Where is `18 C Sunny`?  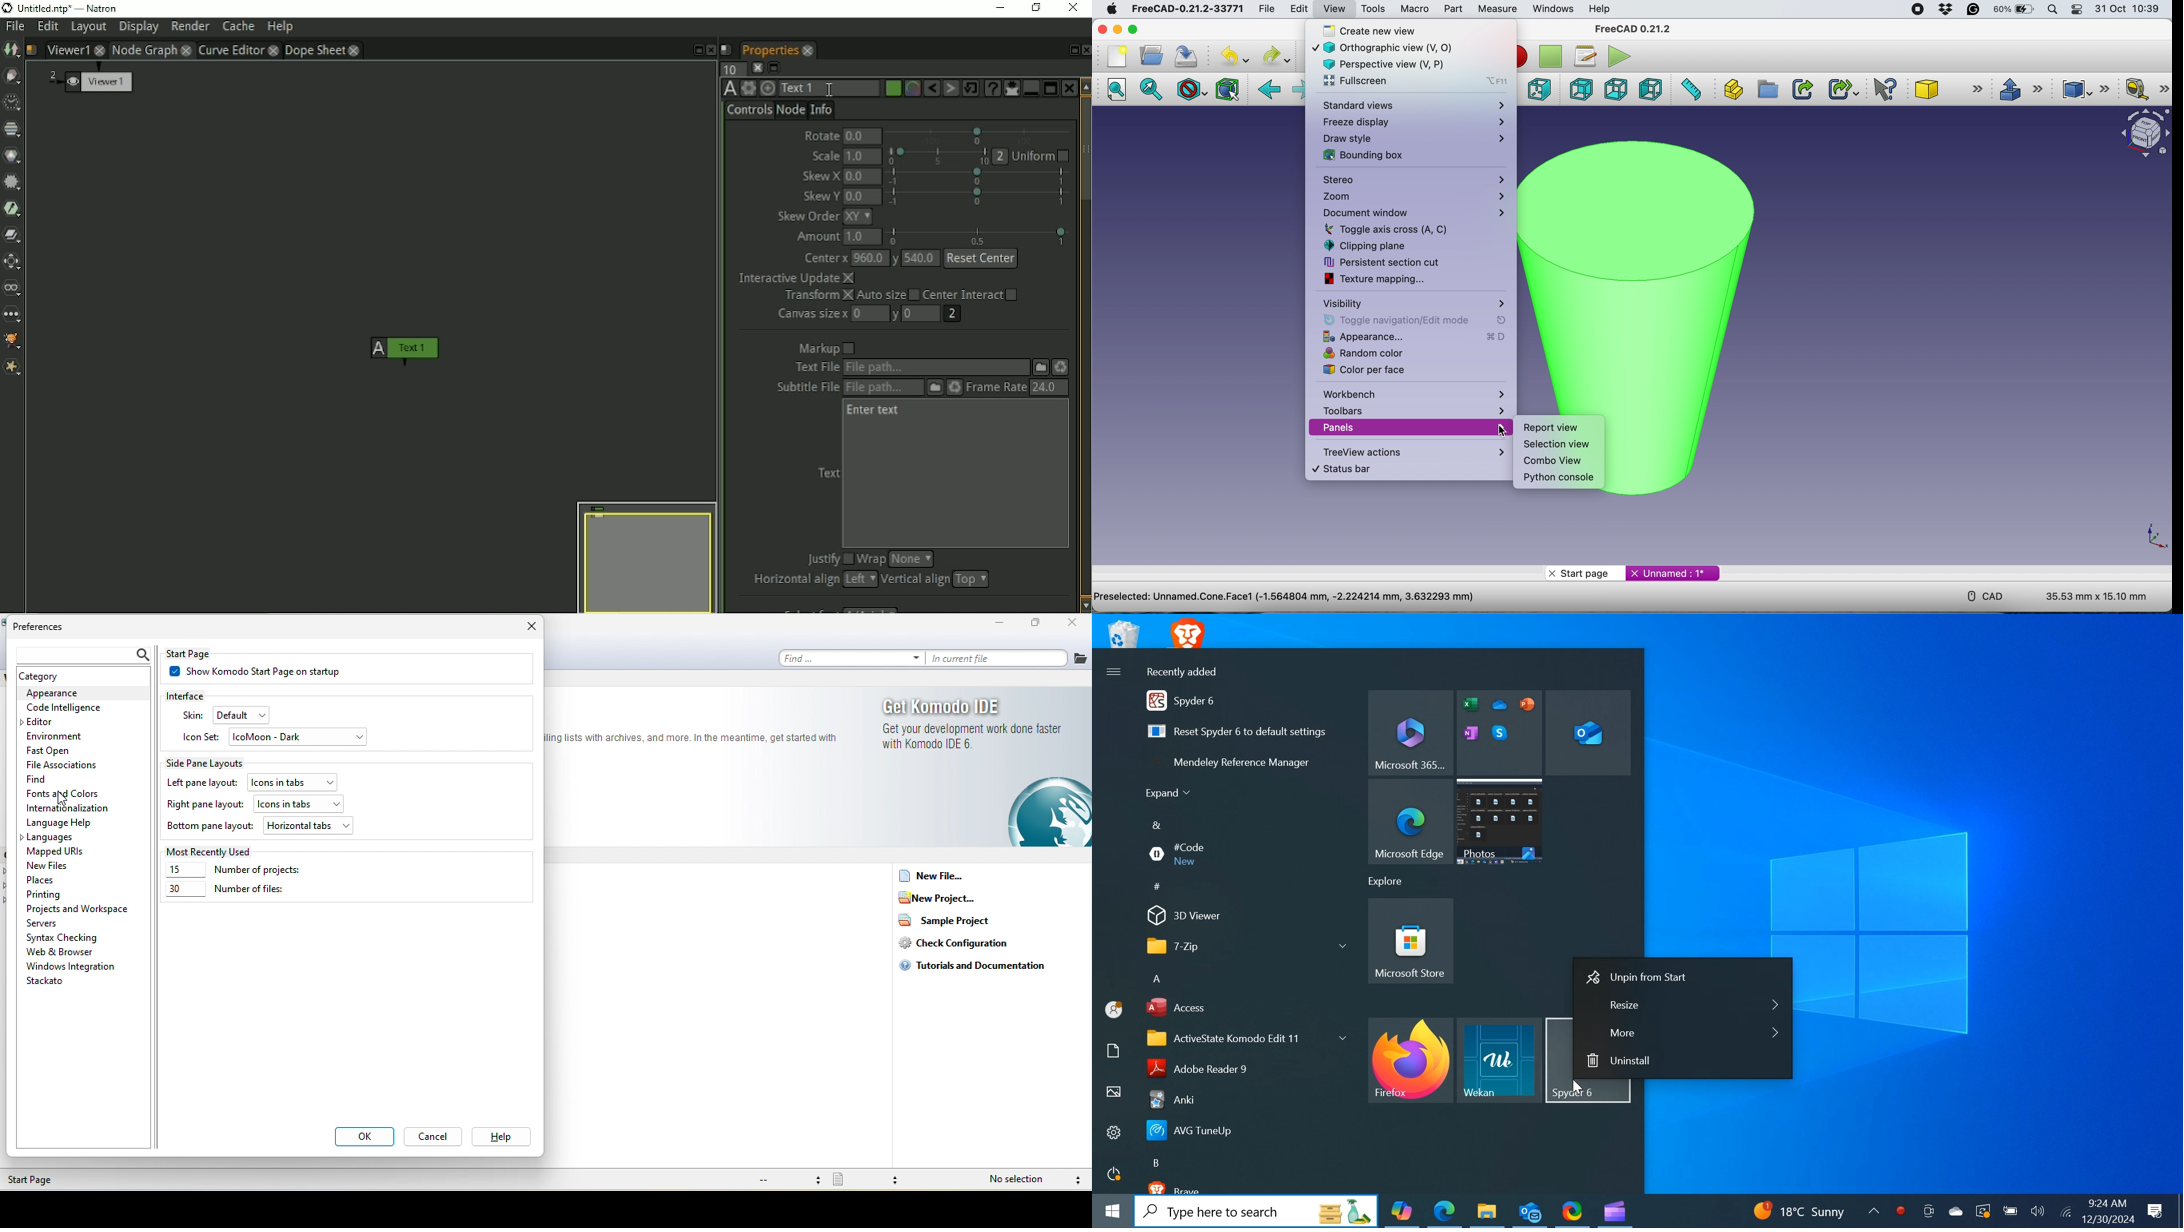 18 C Sunny is located at coordinates (1811, 1209).